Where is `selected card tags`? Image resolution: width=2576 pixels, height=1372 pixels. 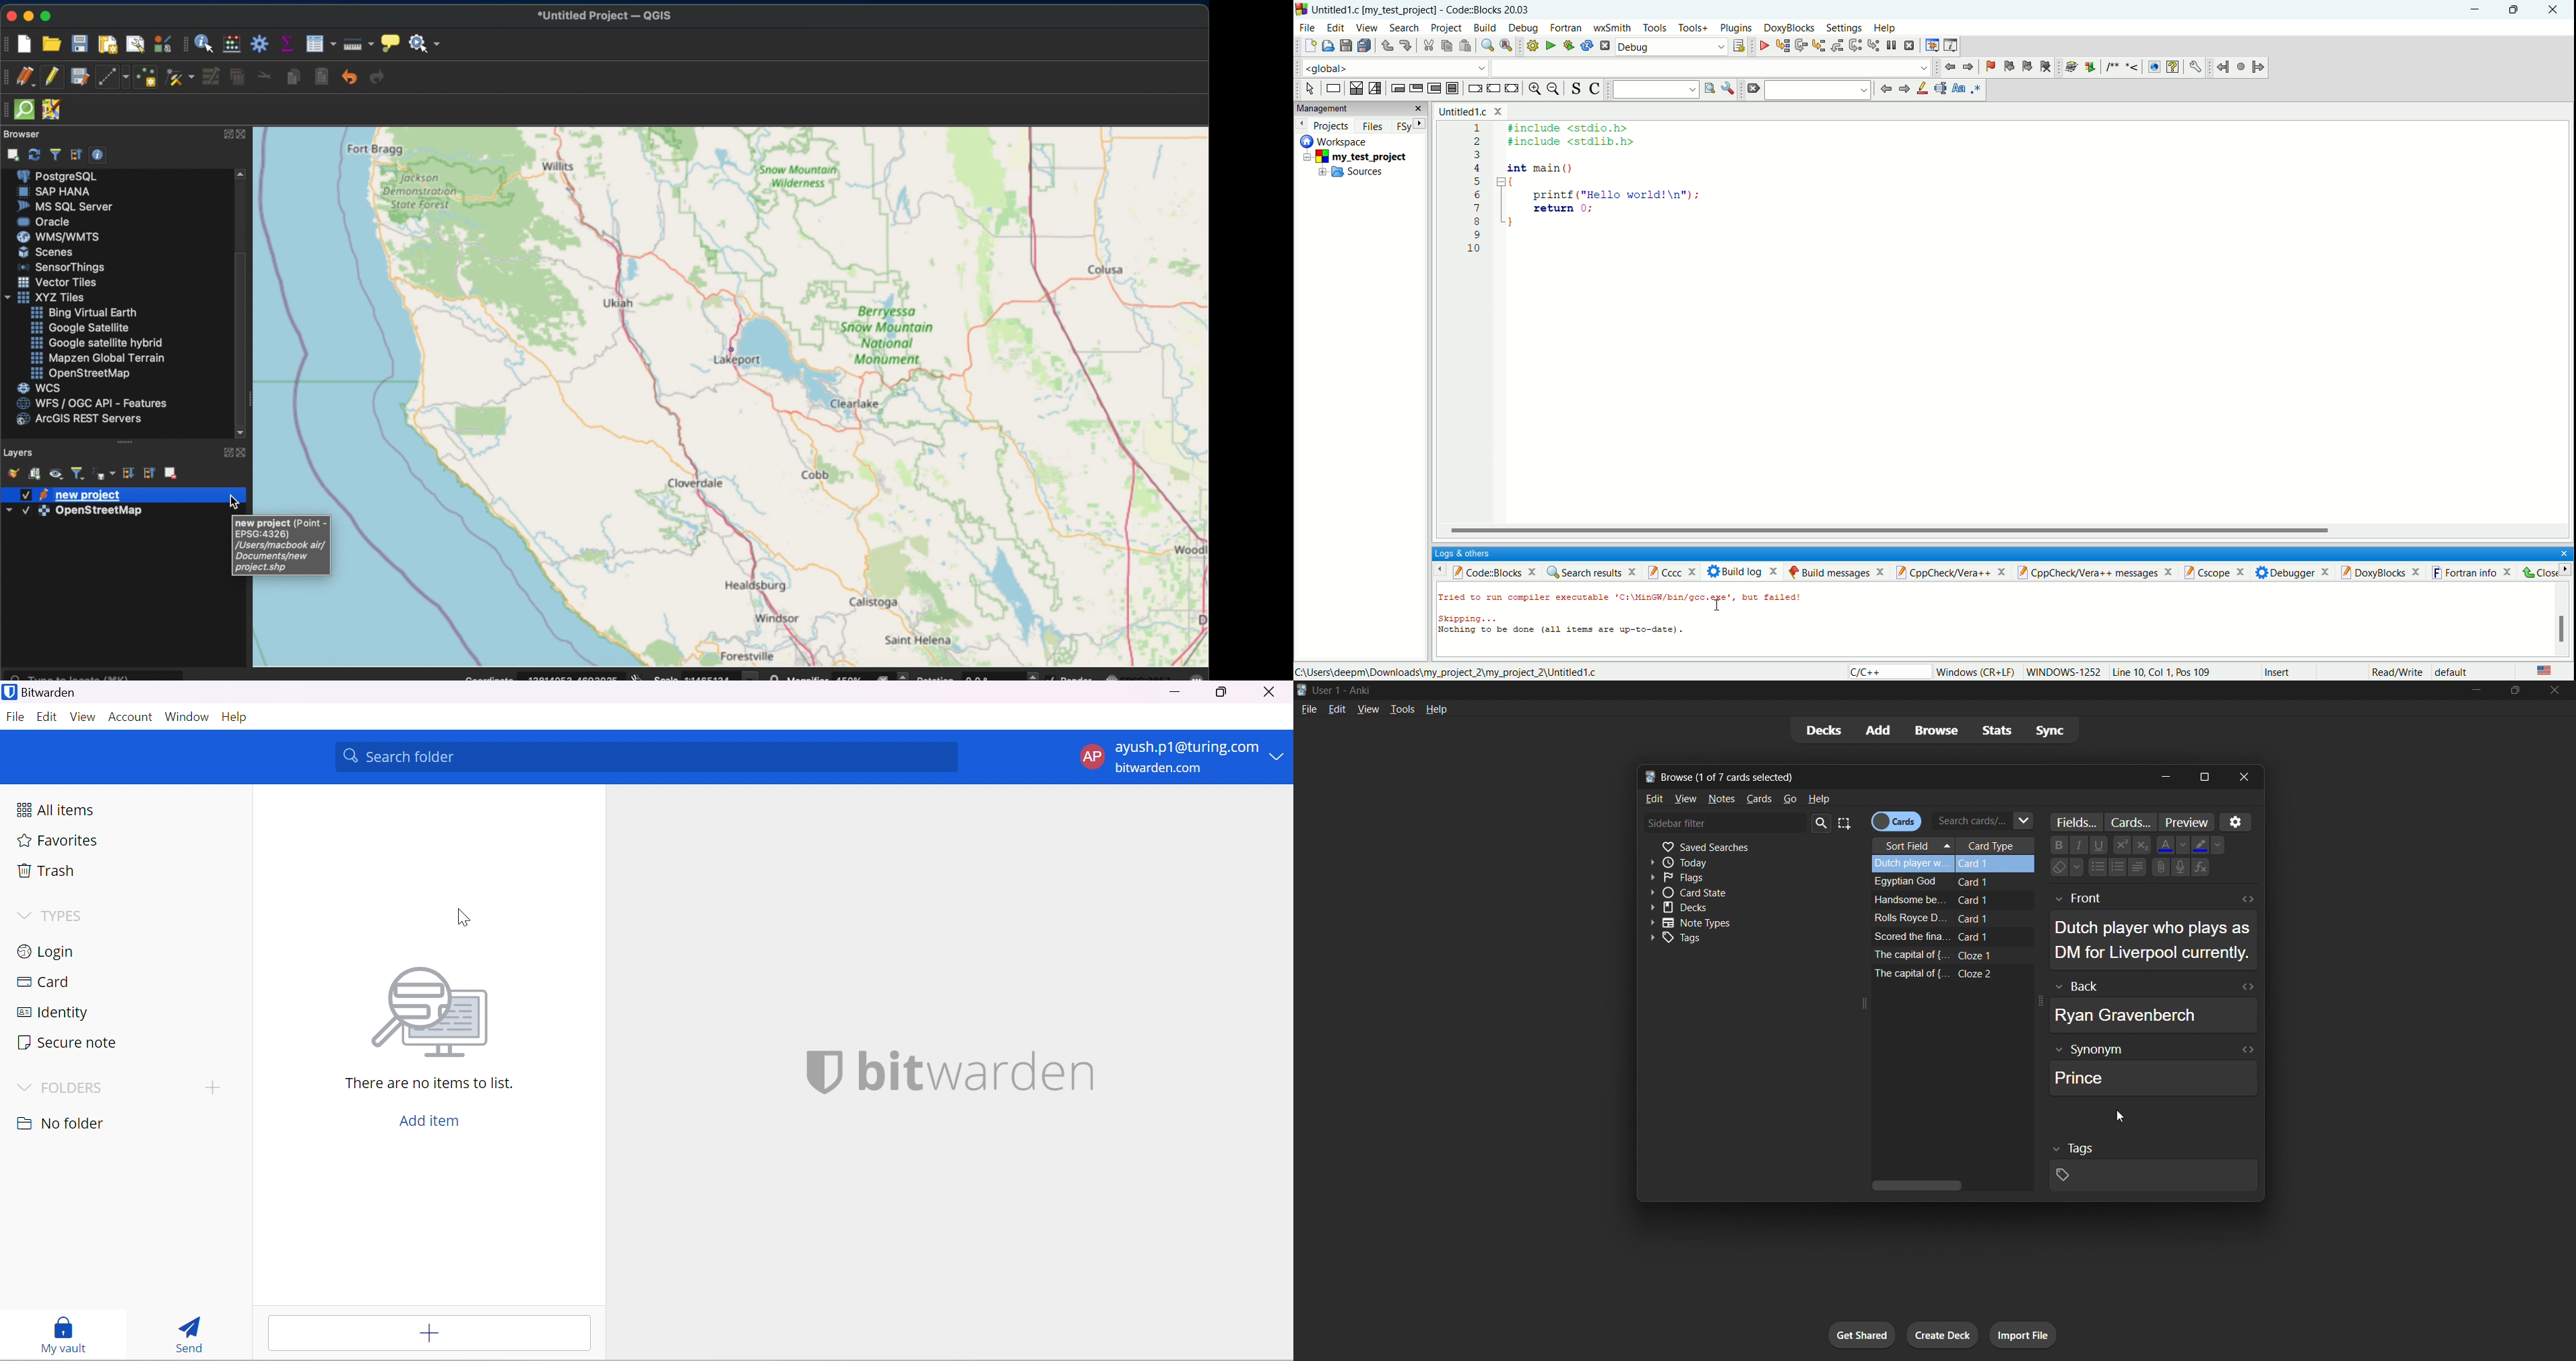 selected card tags is located at coordinates (2158, 1170).